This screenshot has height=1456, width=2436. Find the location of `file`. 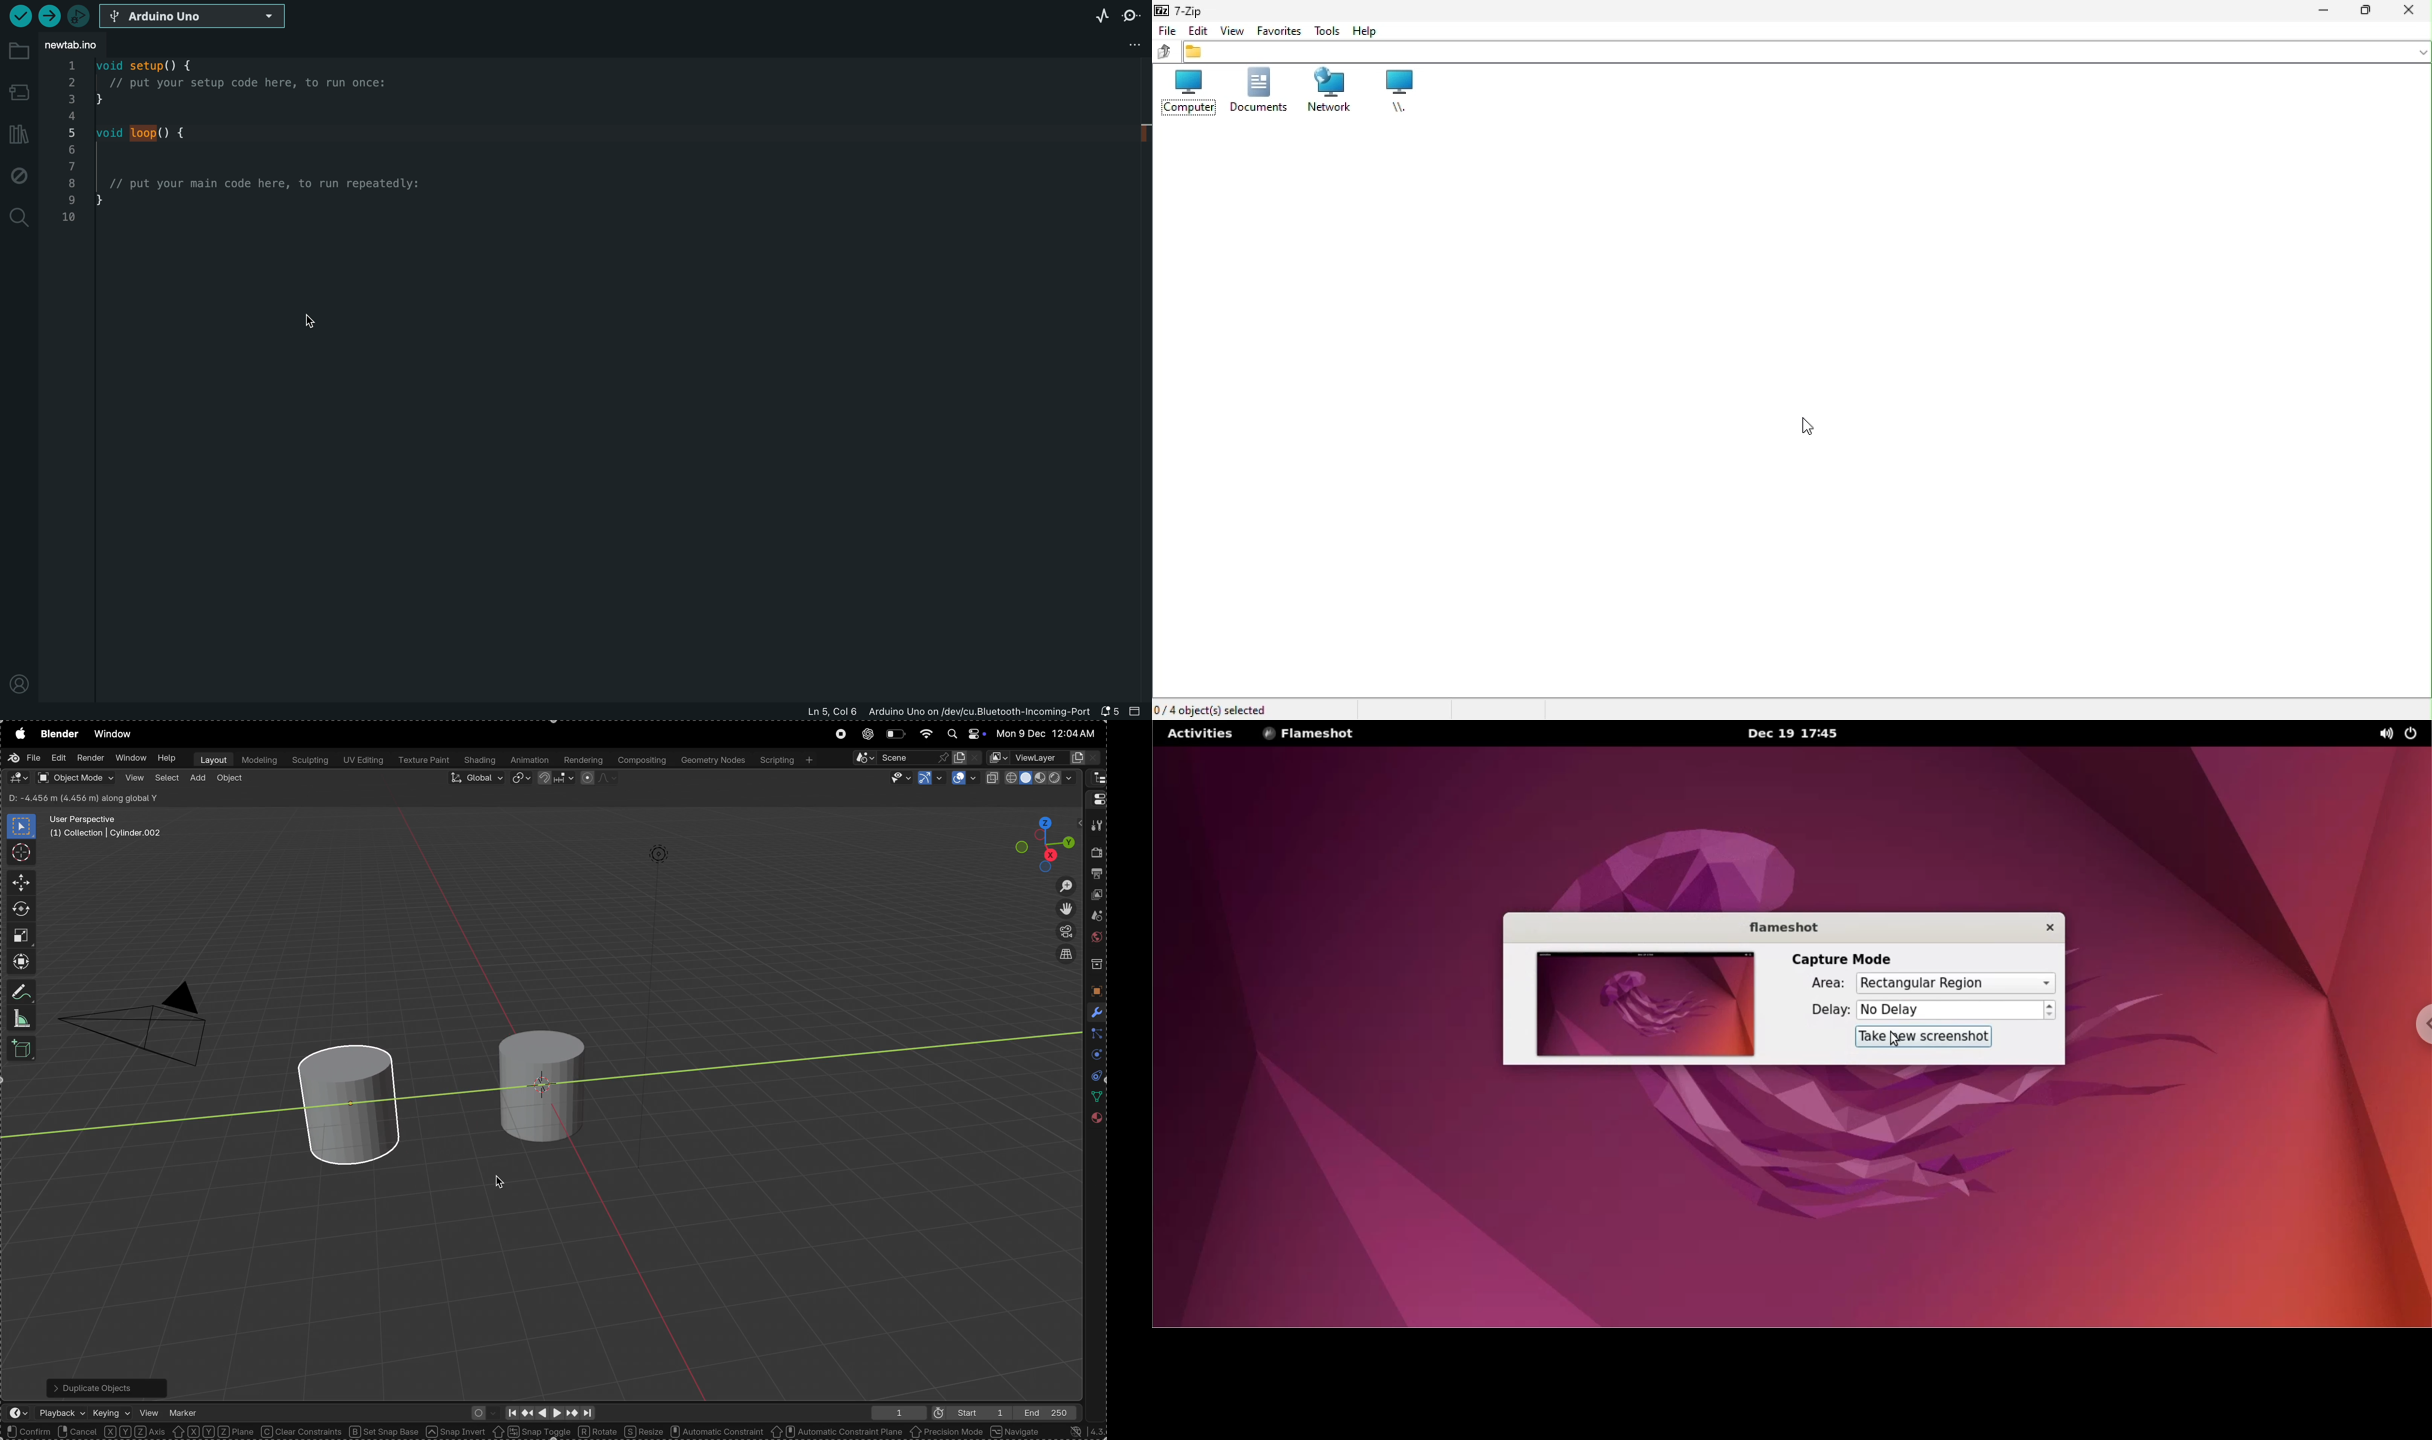

file is located at coordinates (24, 758).